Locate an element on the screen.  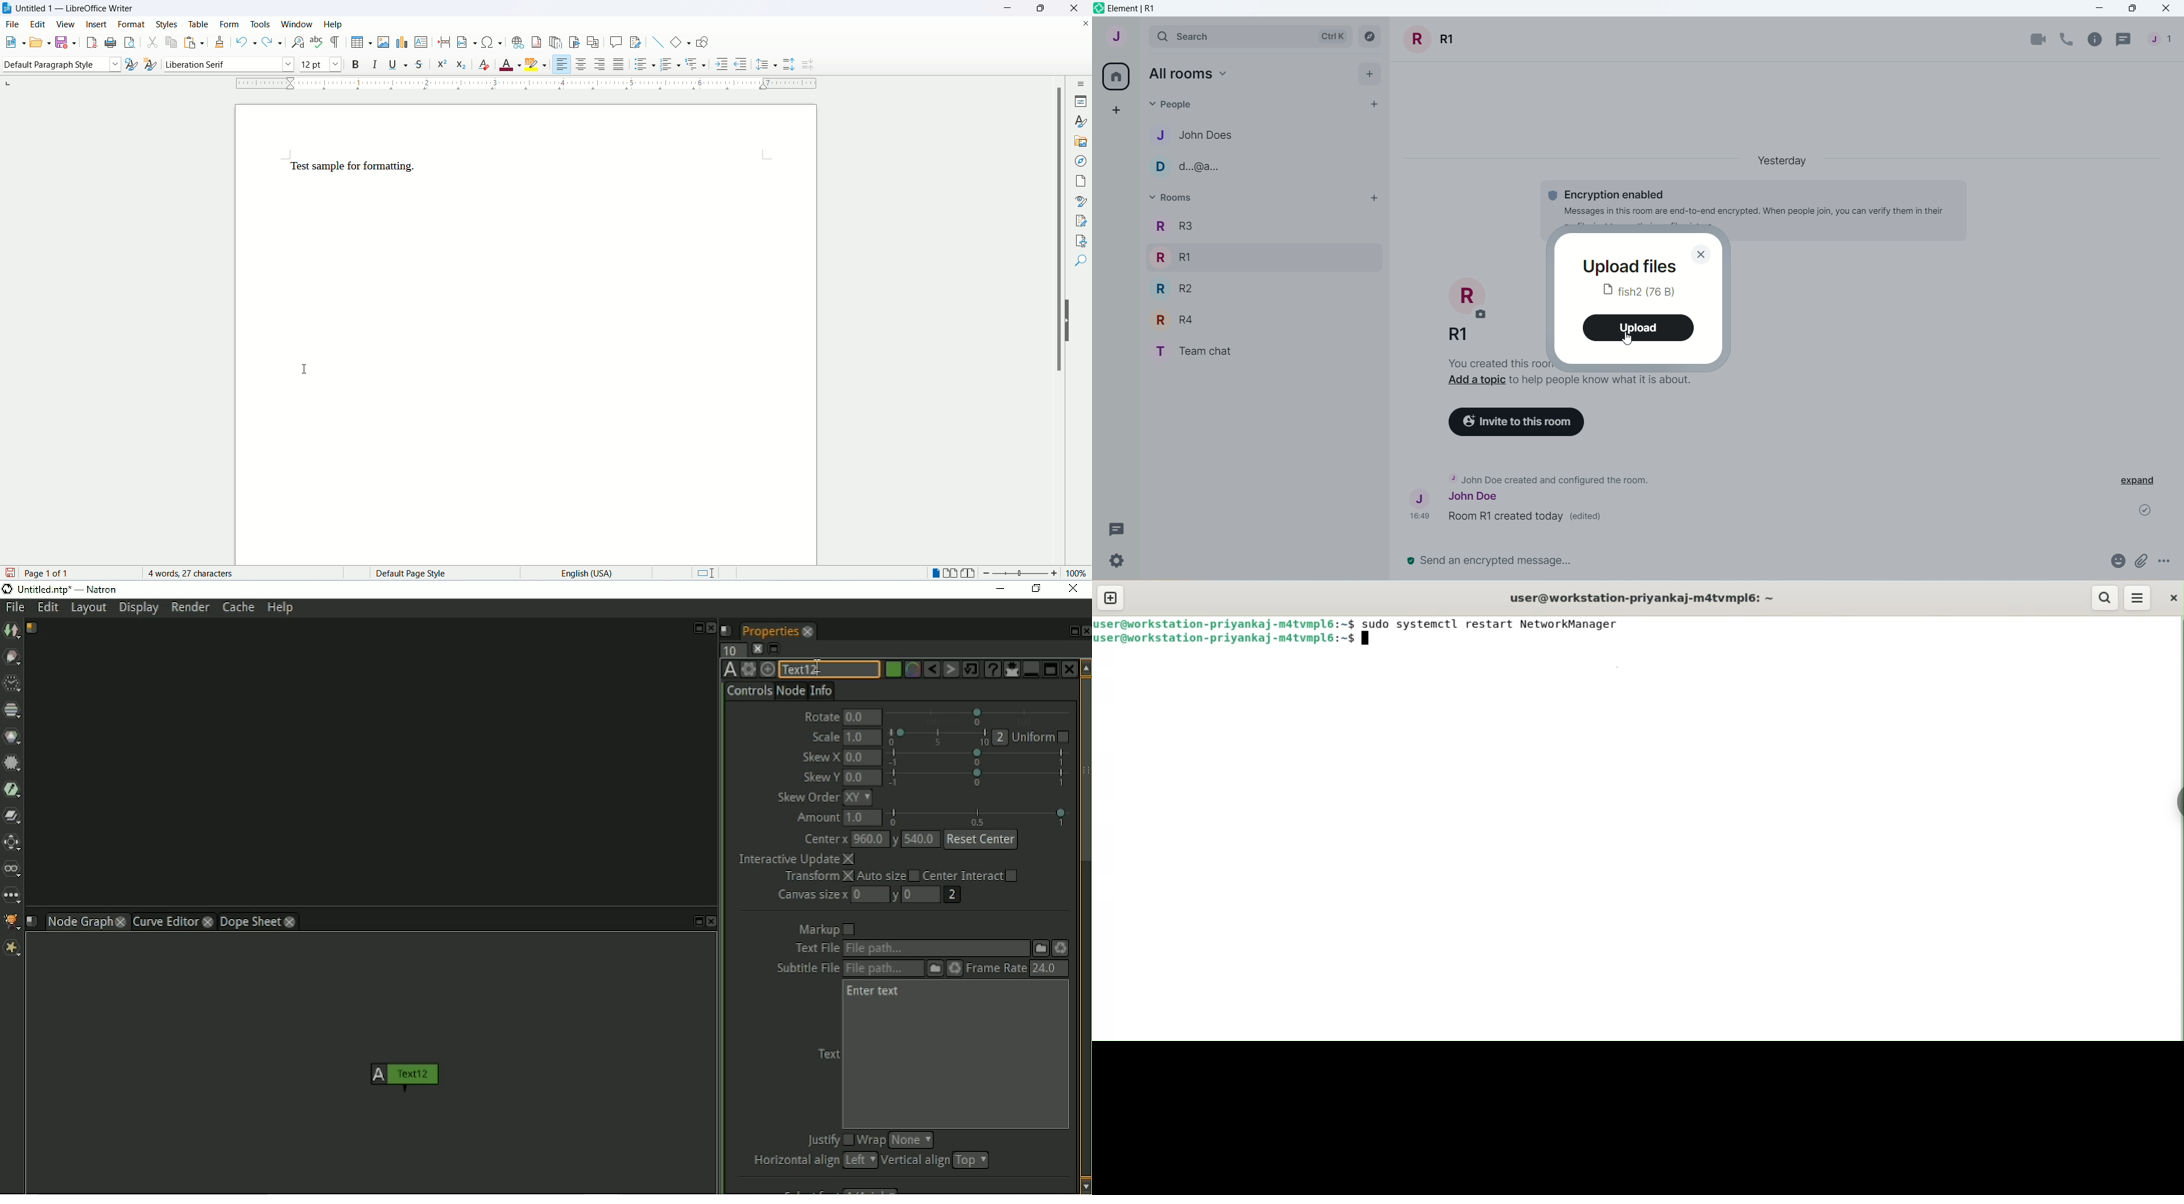
unordered list is located at coordinates (644, 64).